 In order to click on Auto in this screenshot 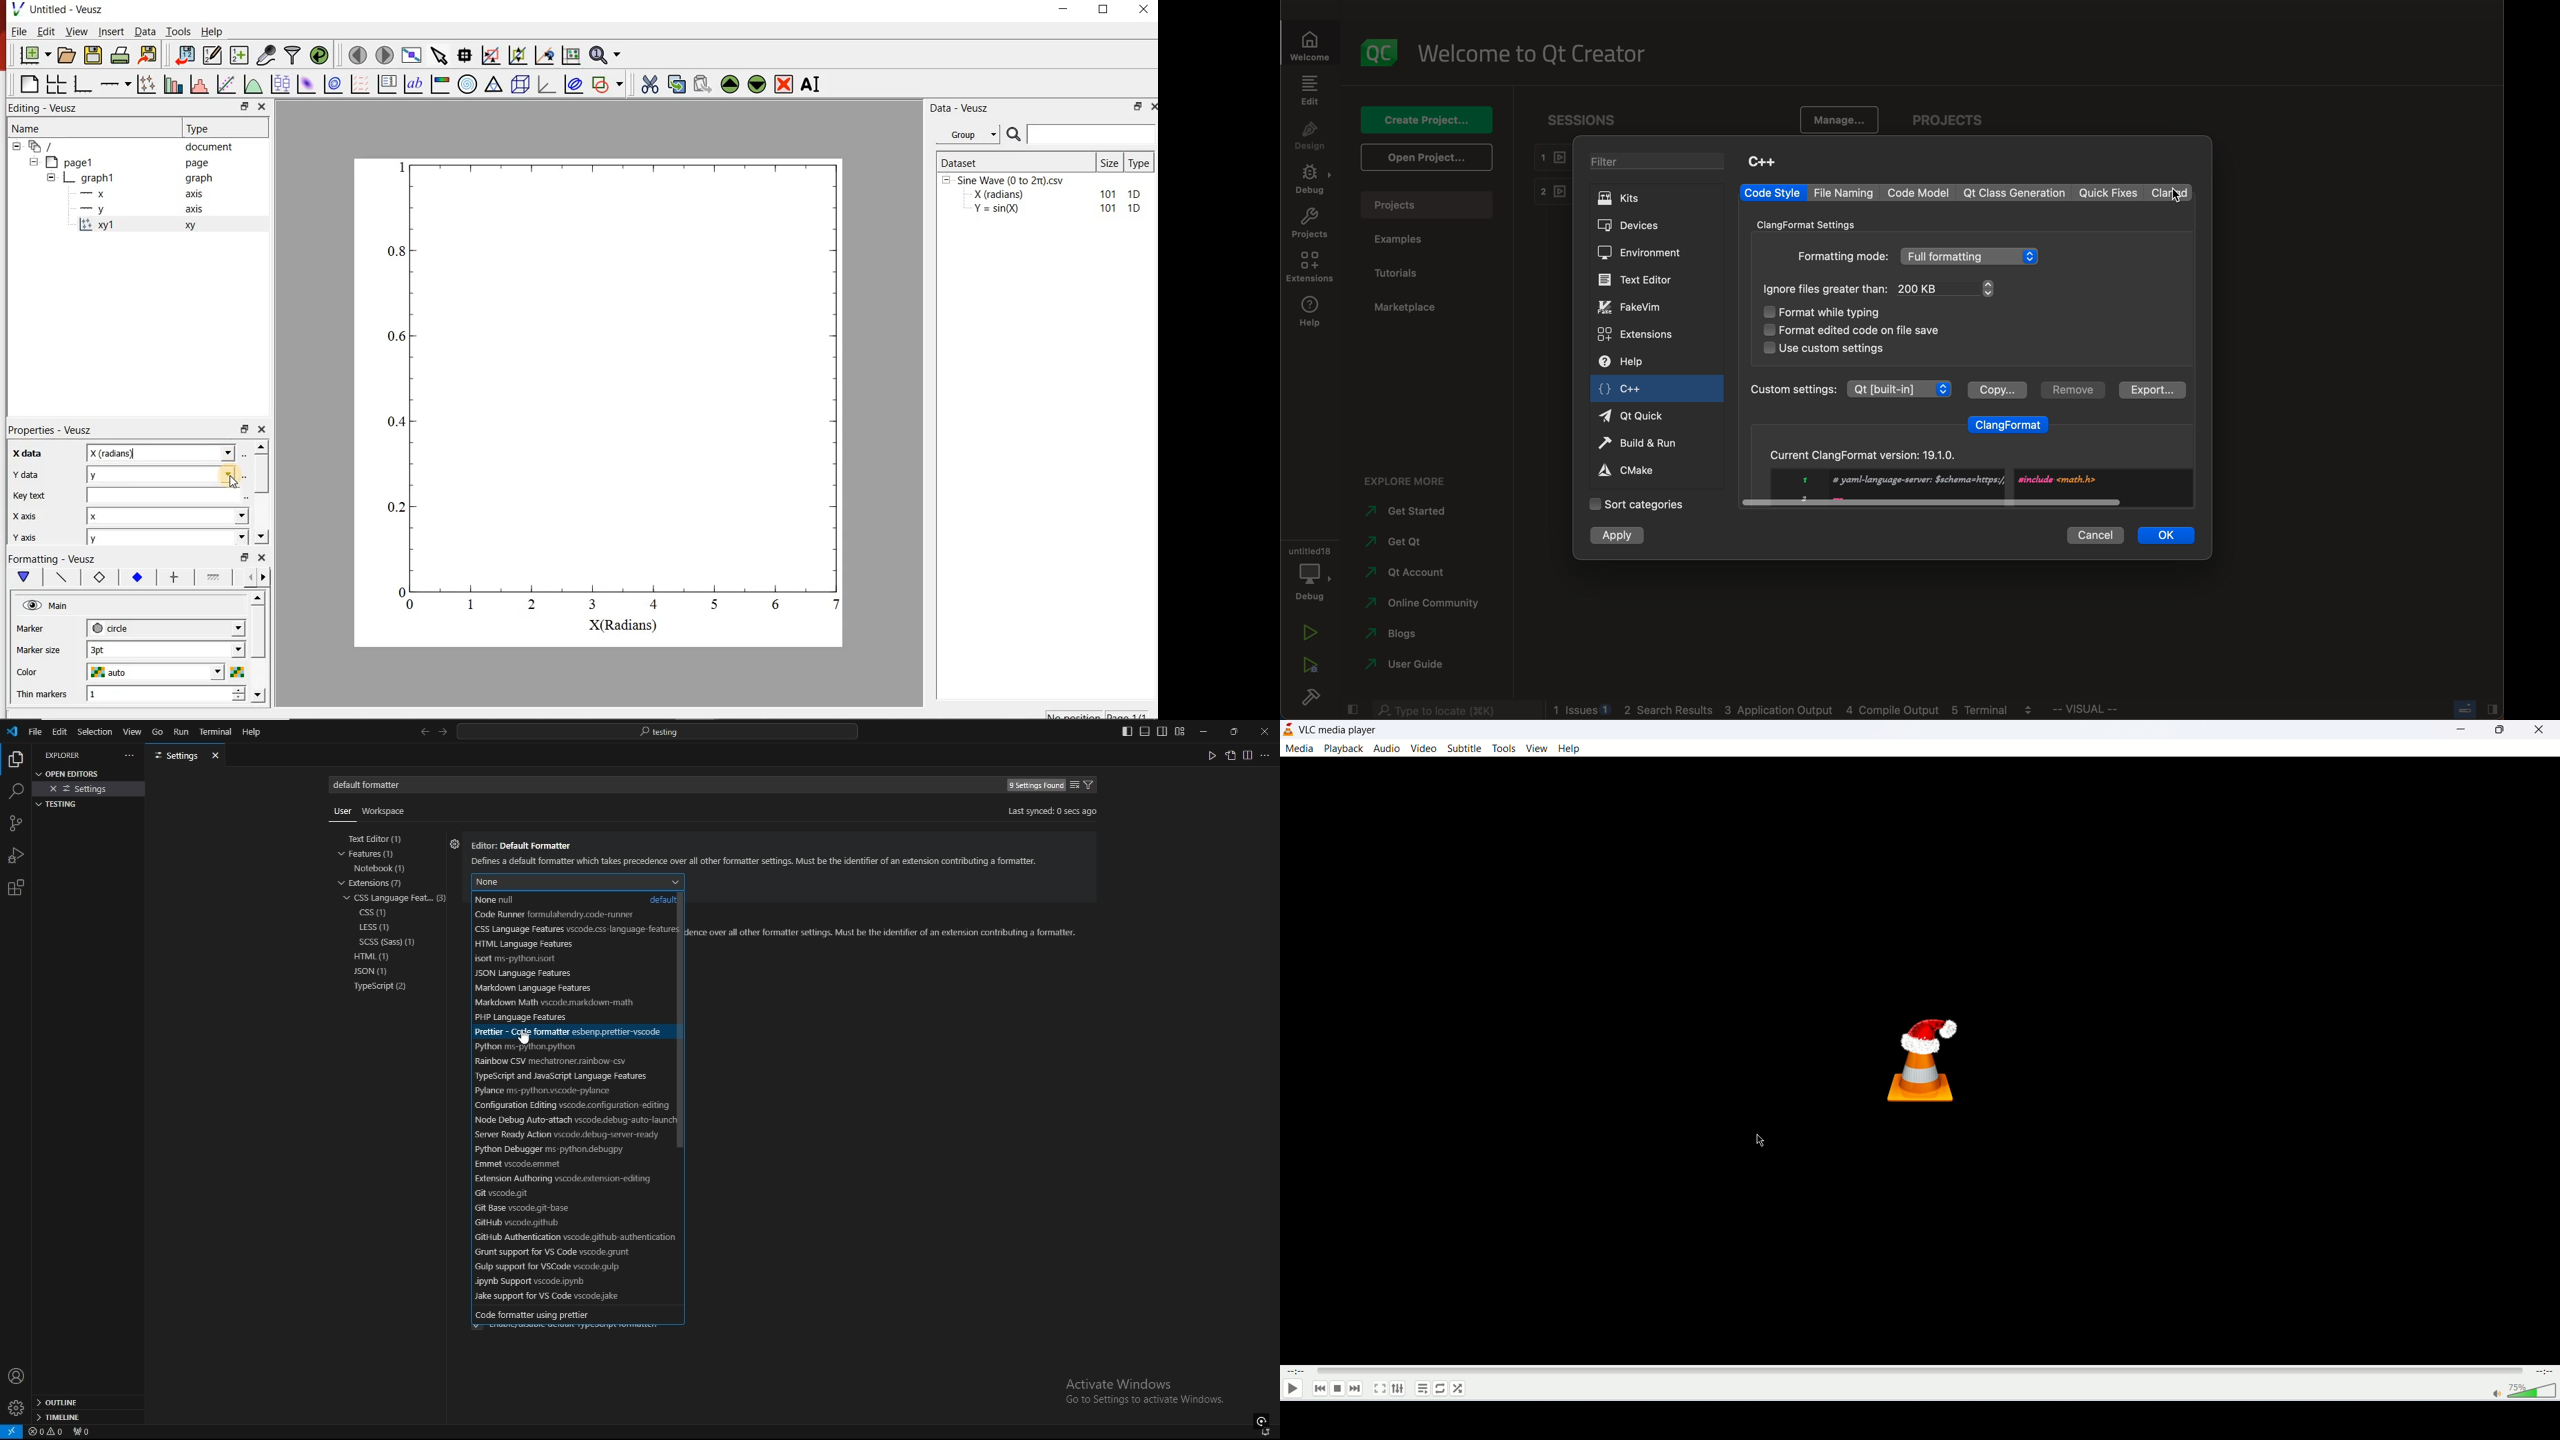, I will do `click(166, 474)`.